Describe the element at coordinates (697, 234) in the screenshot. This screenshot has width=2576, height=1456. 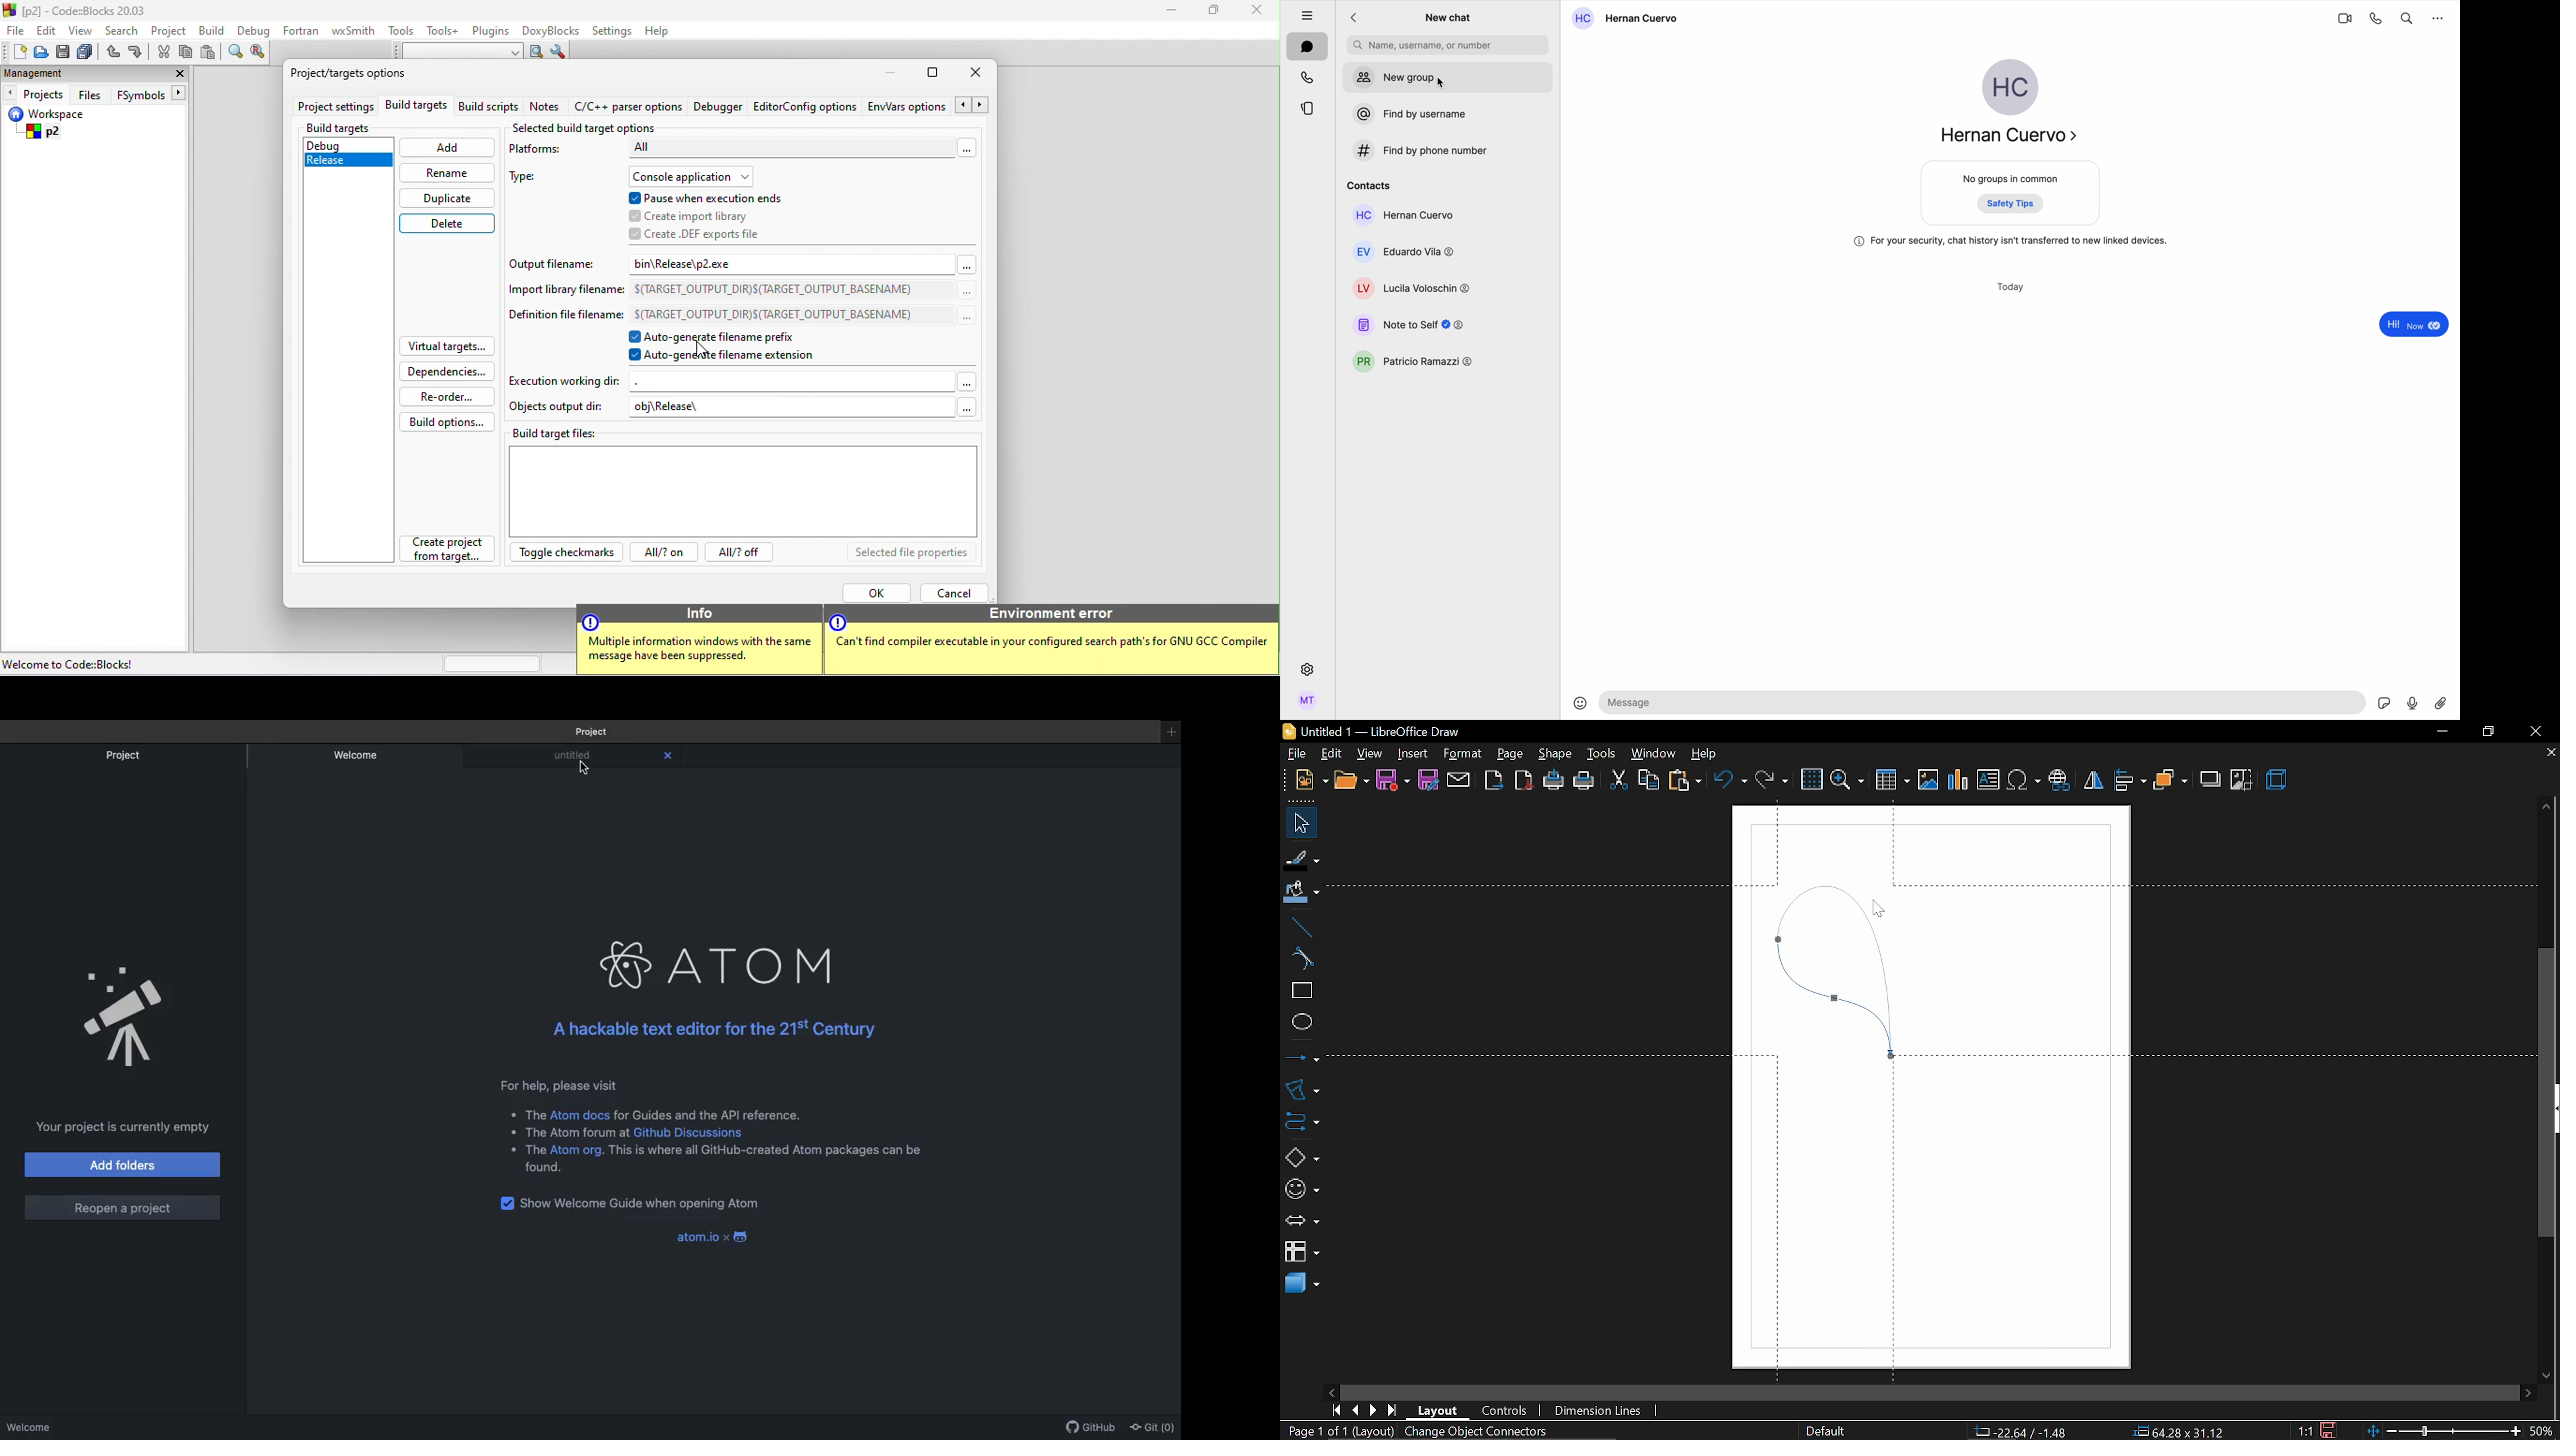
I see `create def exports file` at that location.